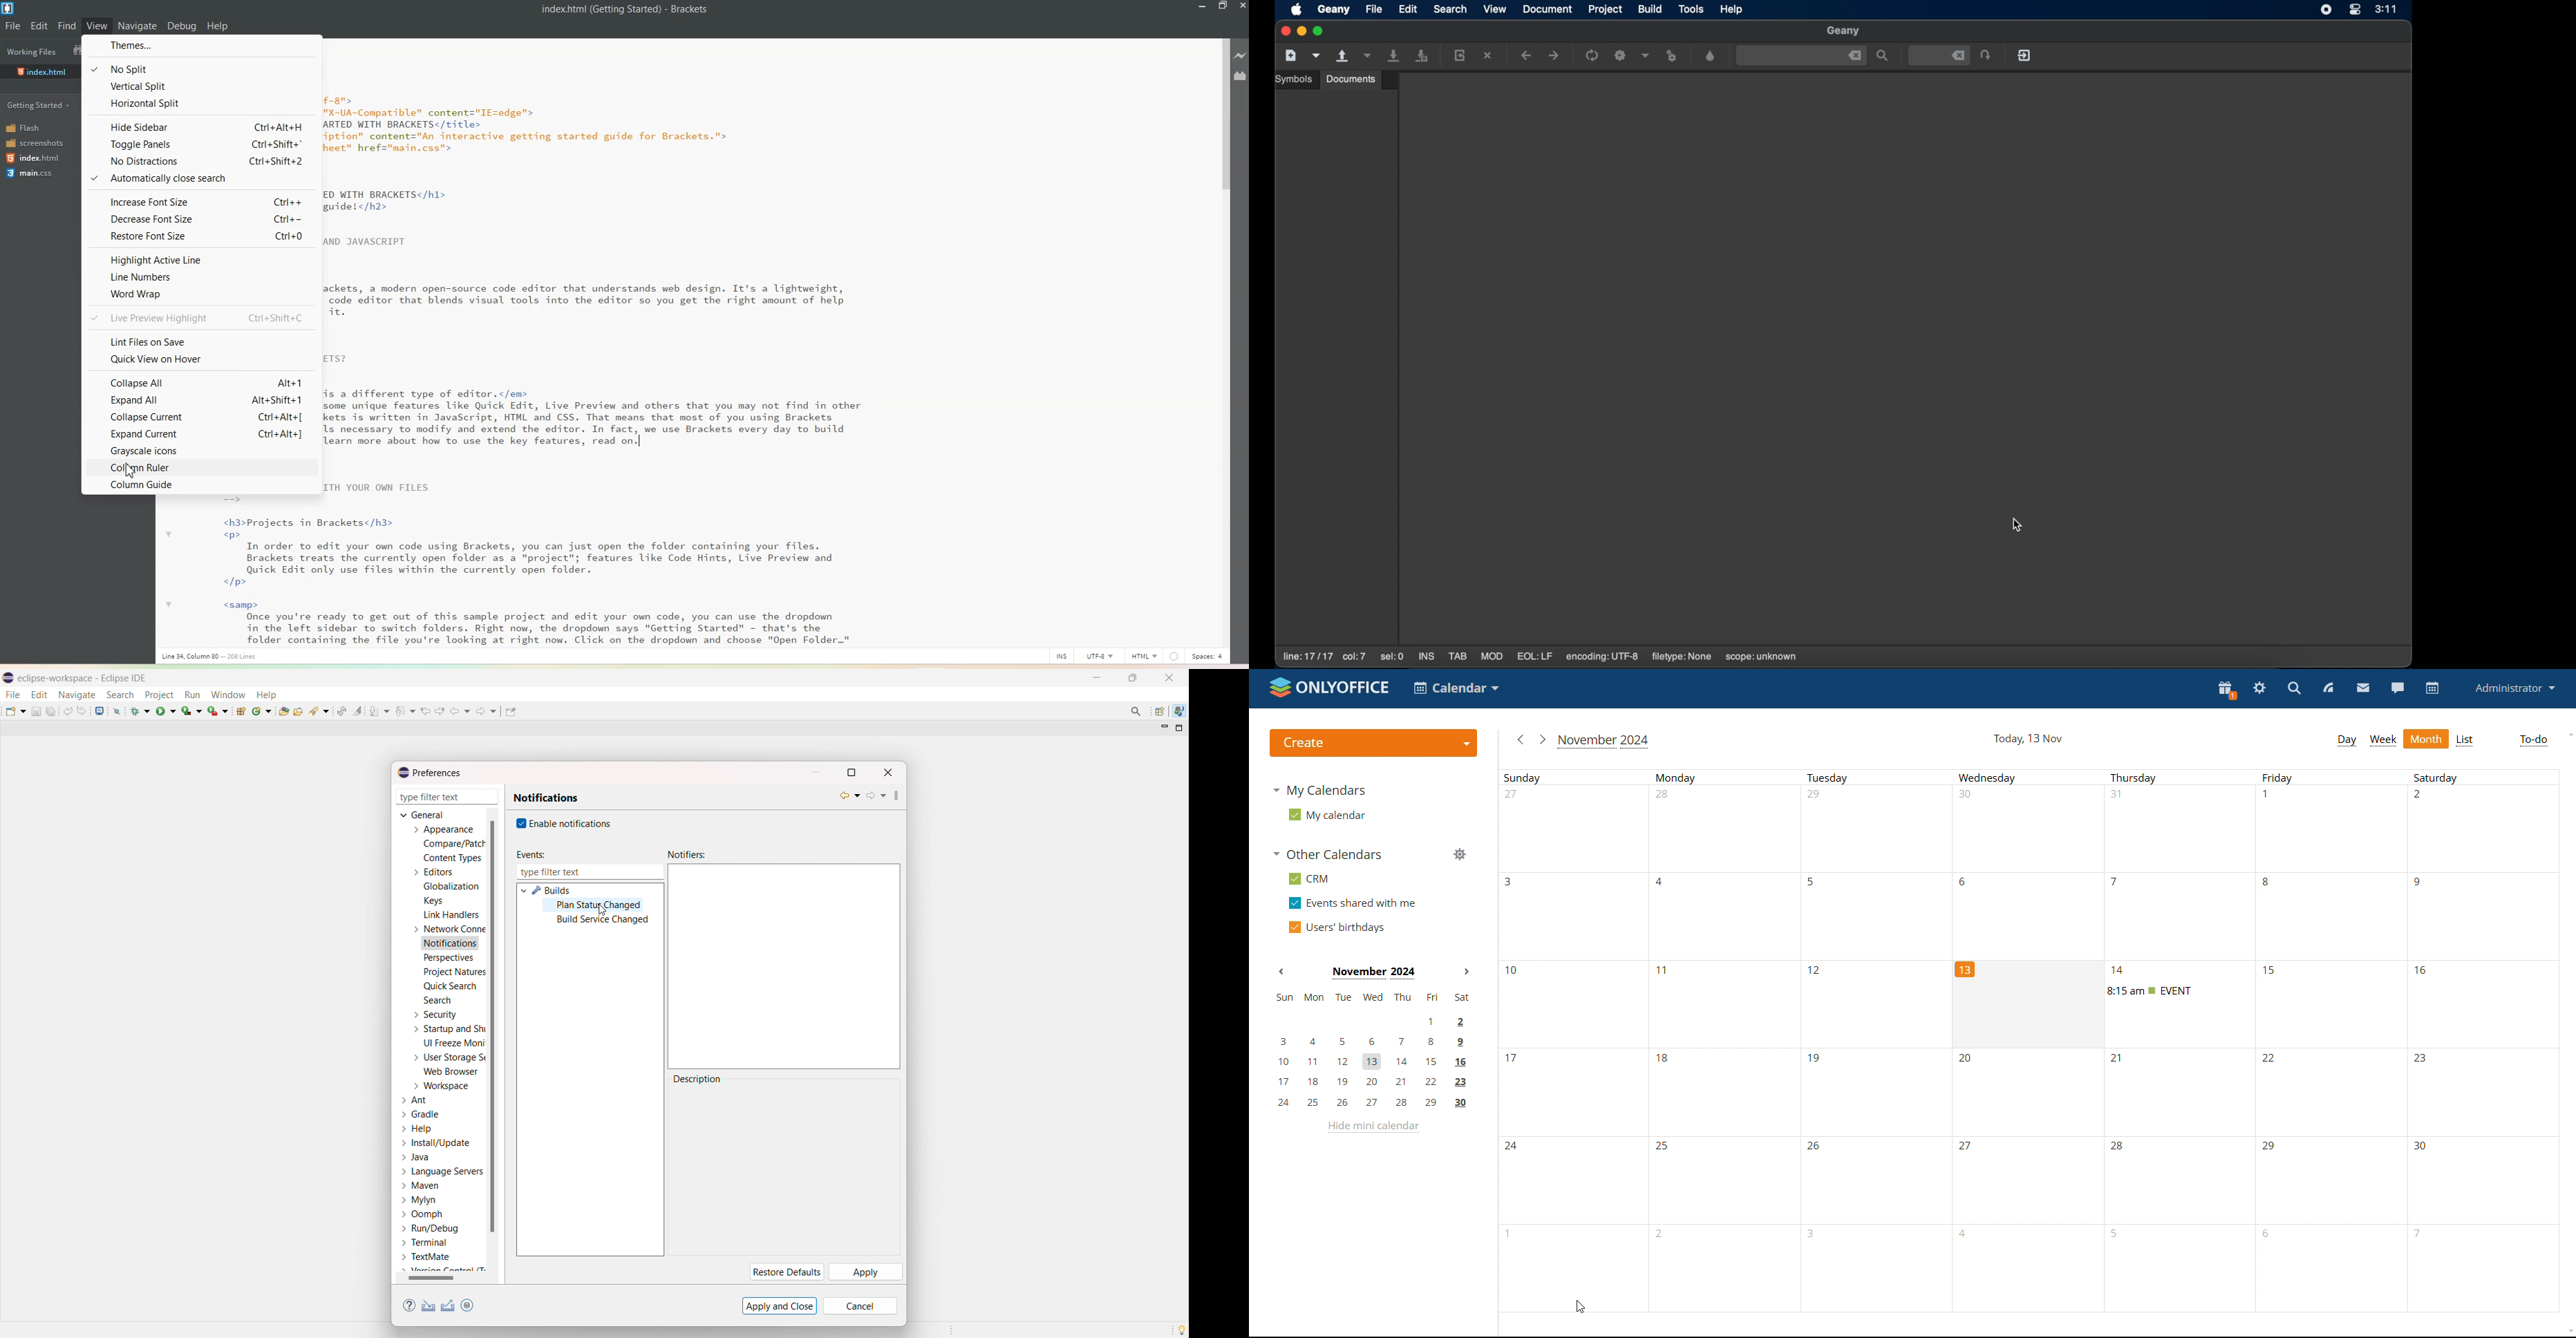  What do you see at coordinates (159, 695) in the screenshot?
I see `project` at bounding box center [159, 695].